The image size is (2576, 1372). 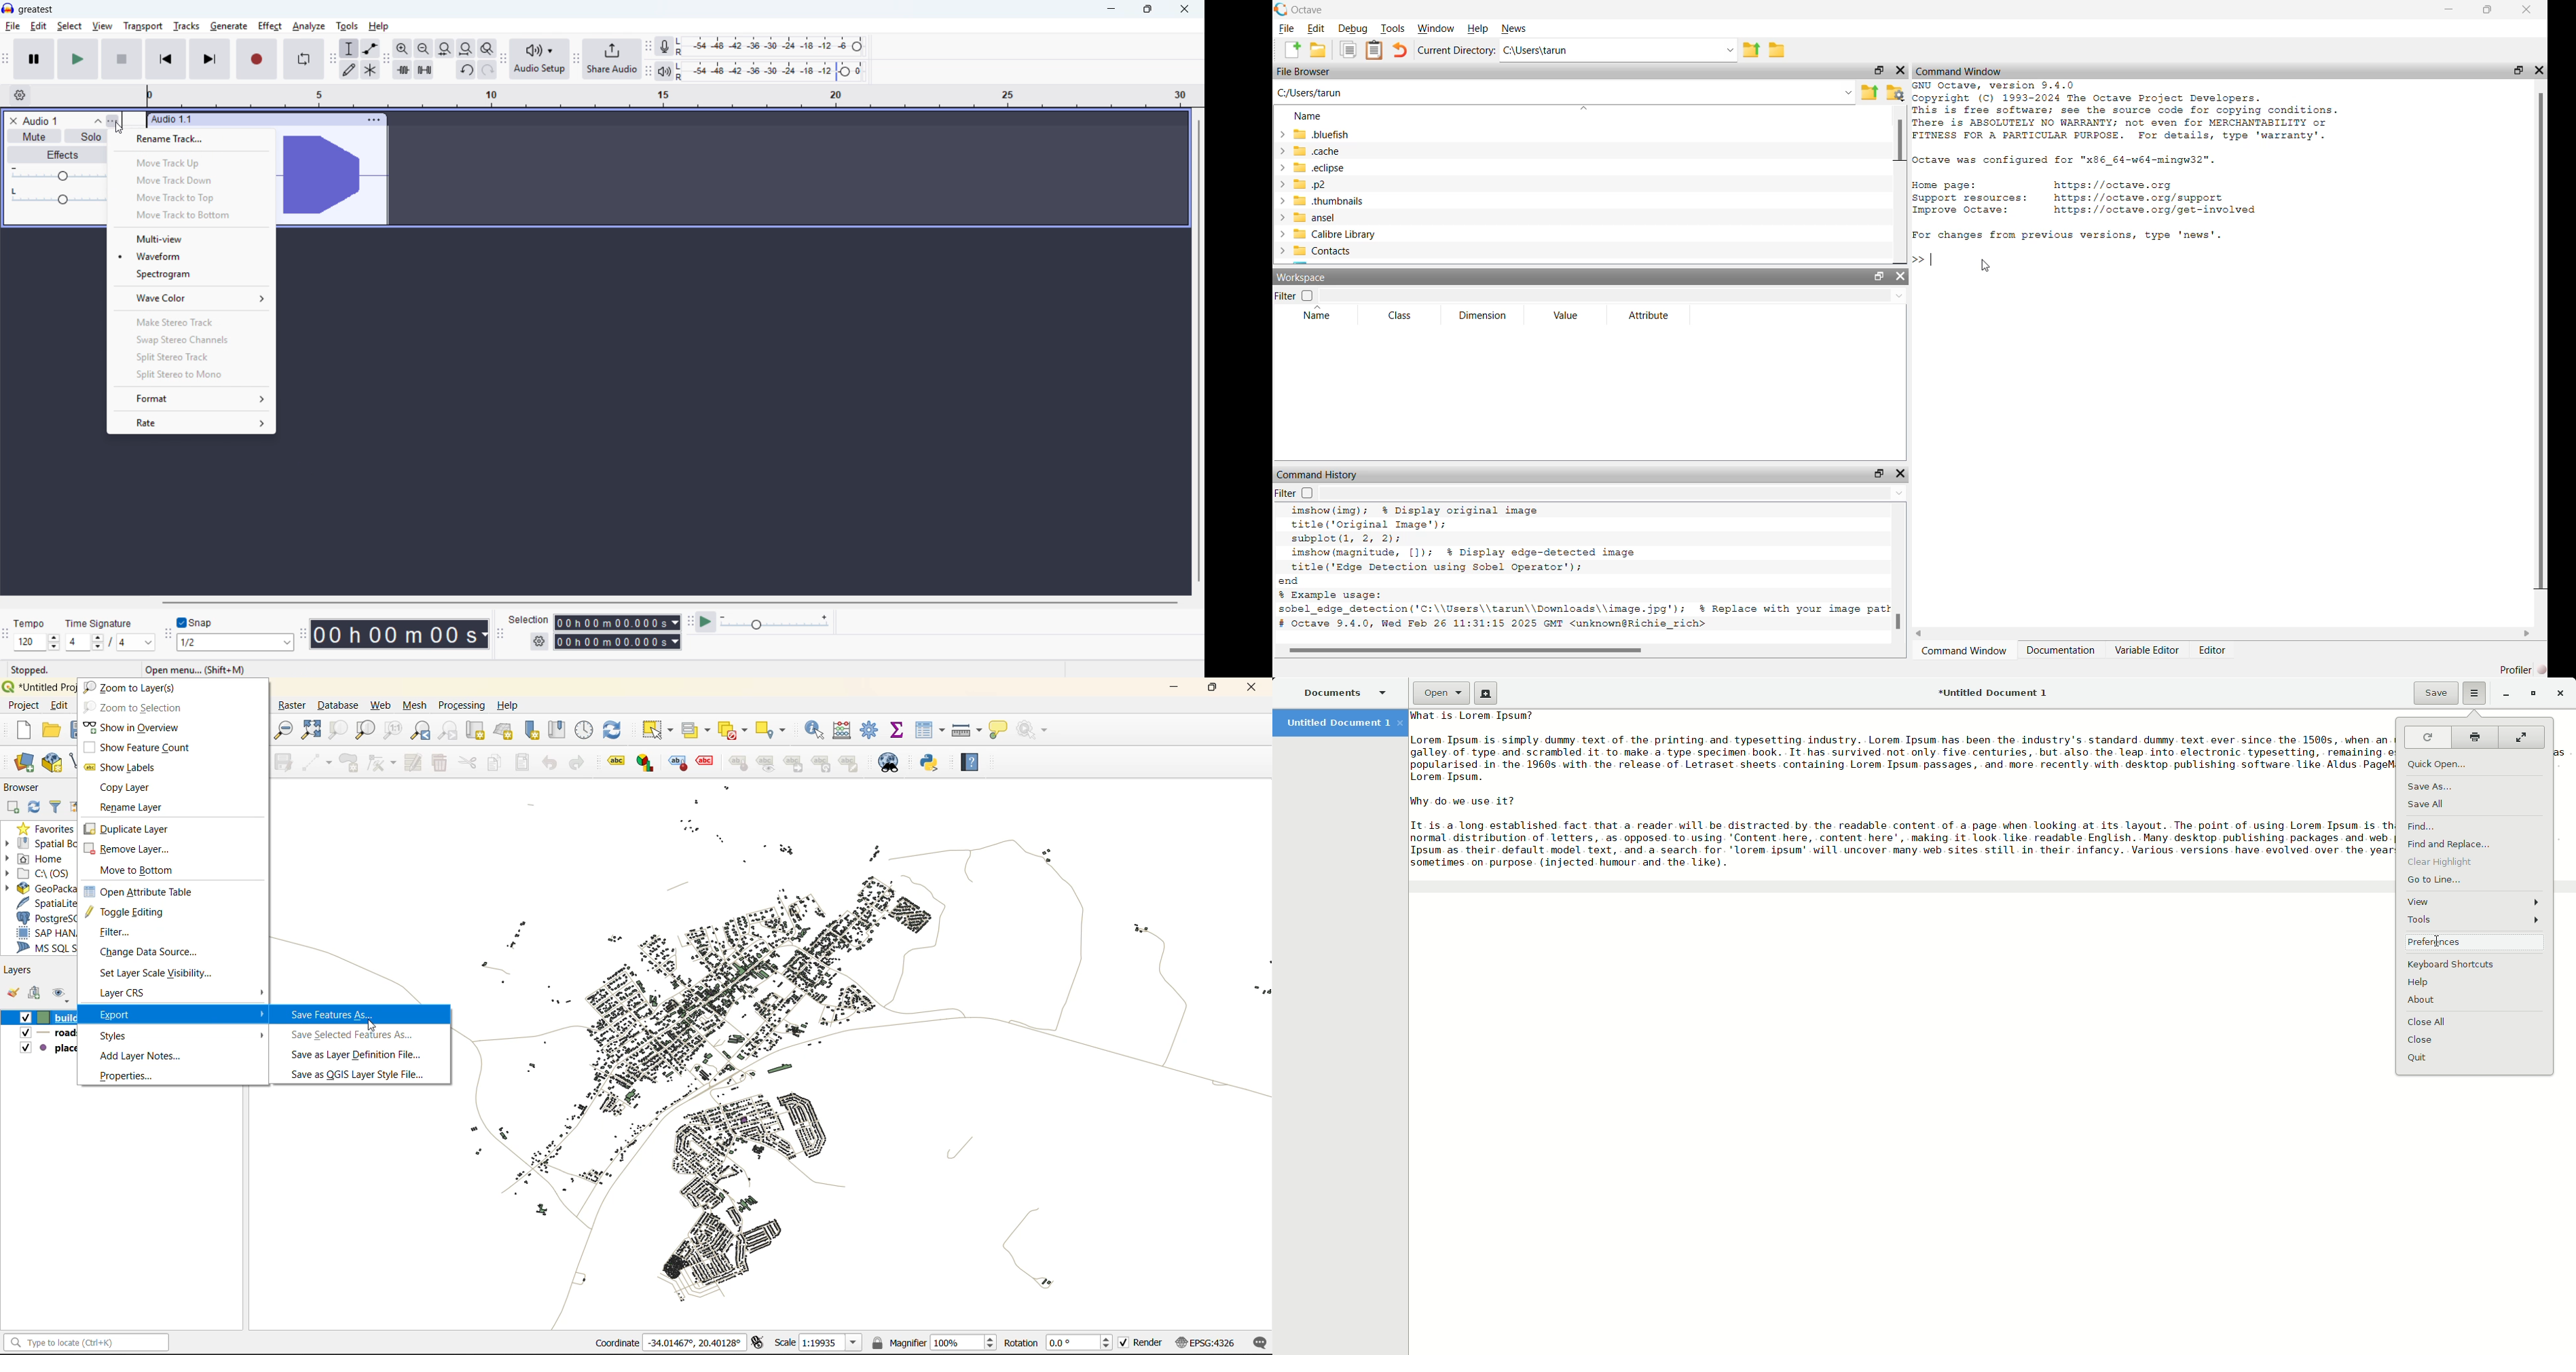 What do you see at coordinates (193, 298) in the screenshot?
I see `Wave colour ` at bounding box center [193, 298].